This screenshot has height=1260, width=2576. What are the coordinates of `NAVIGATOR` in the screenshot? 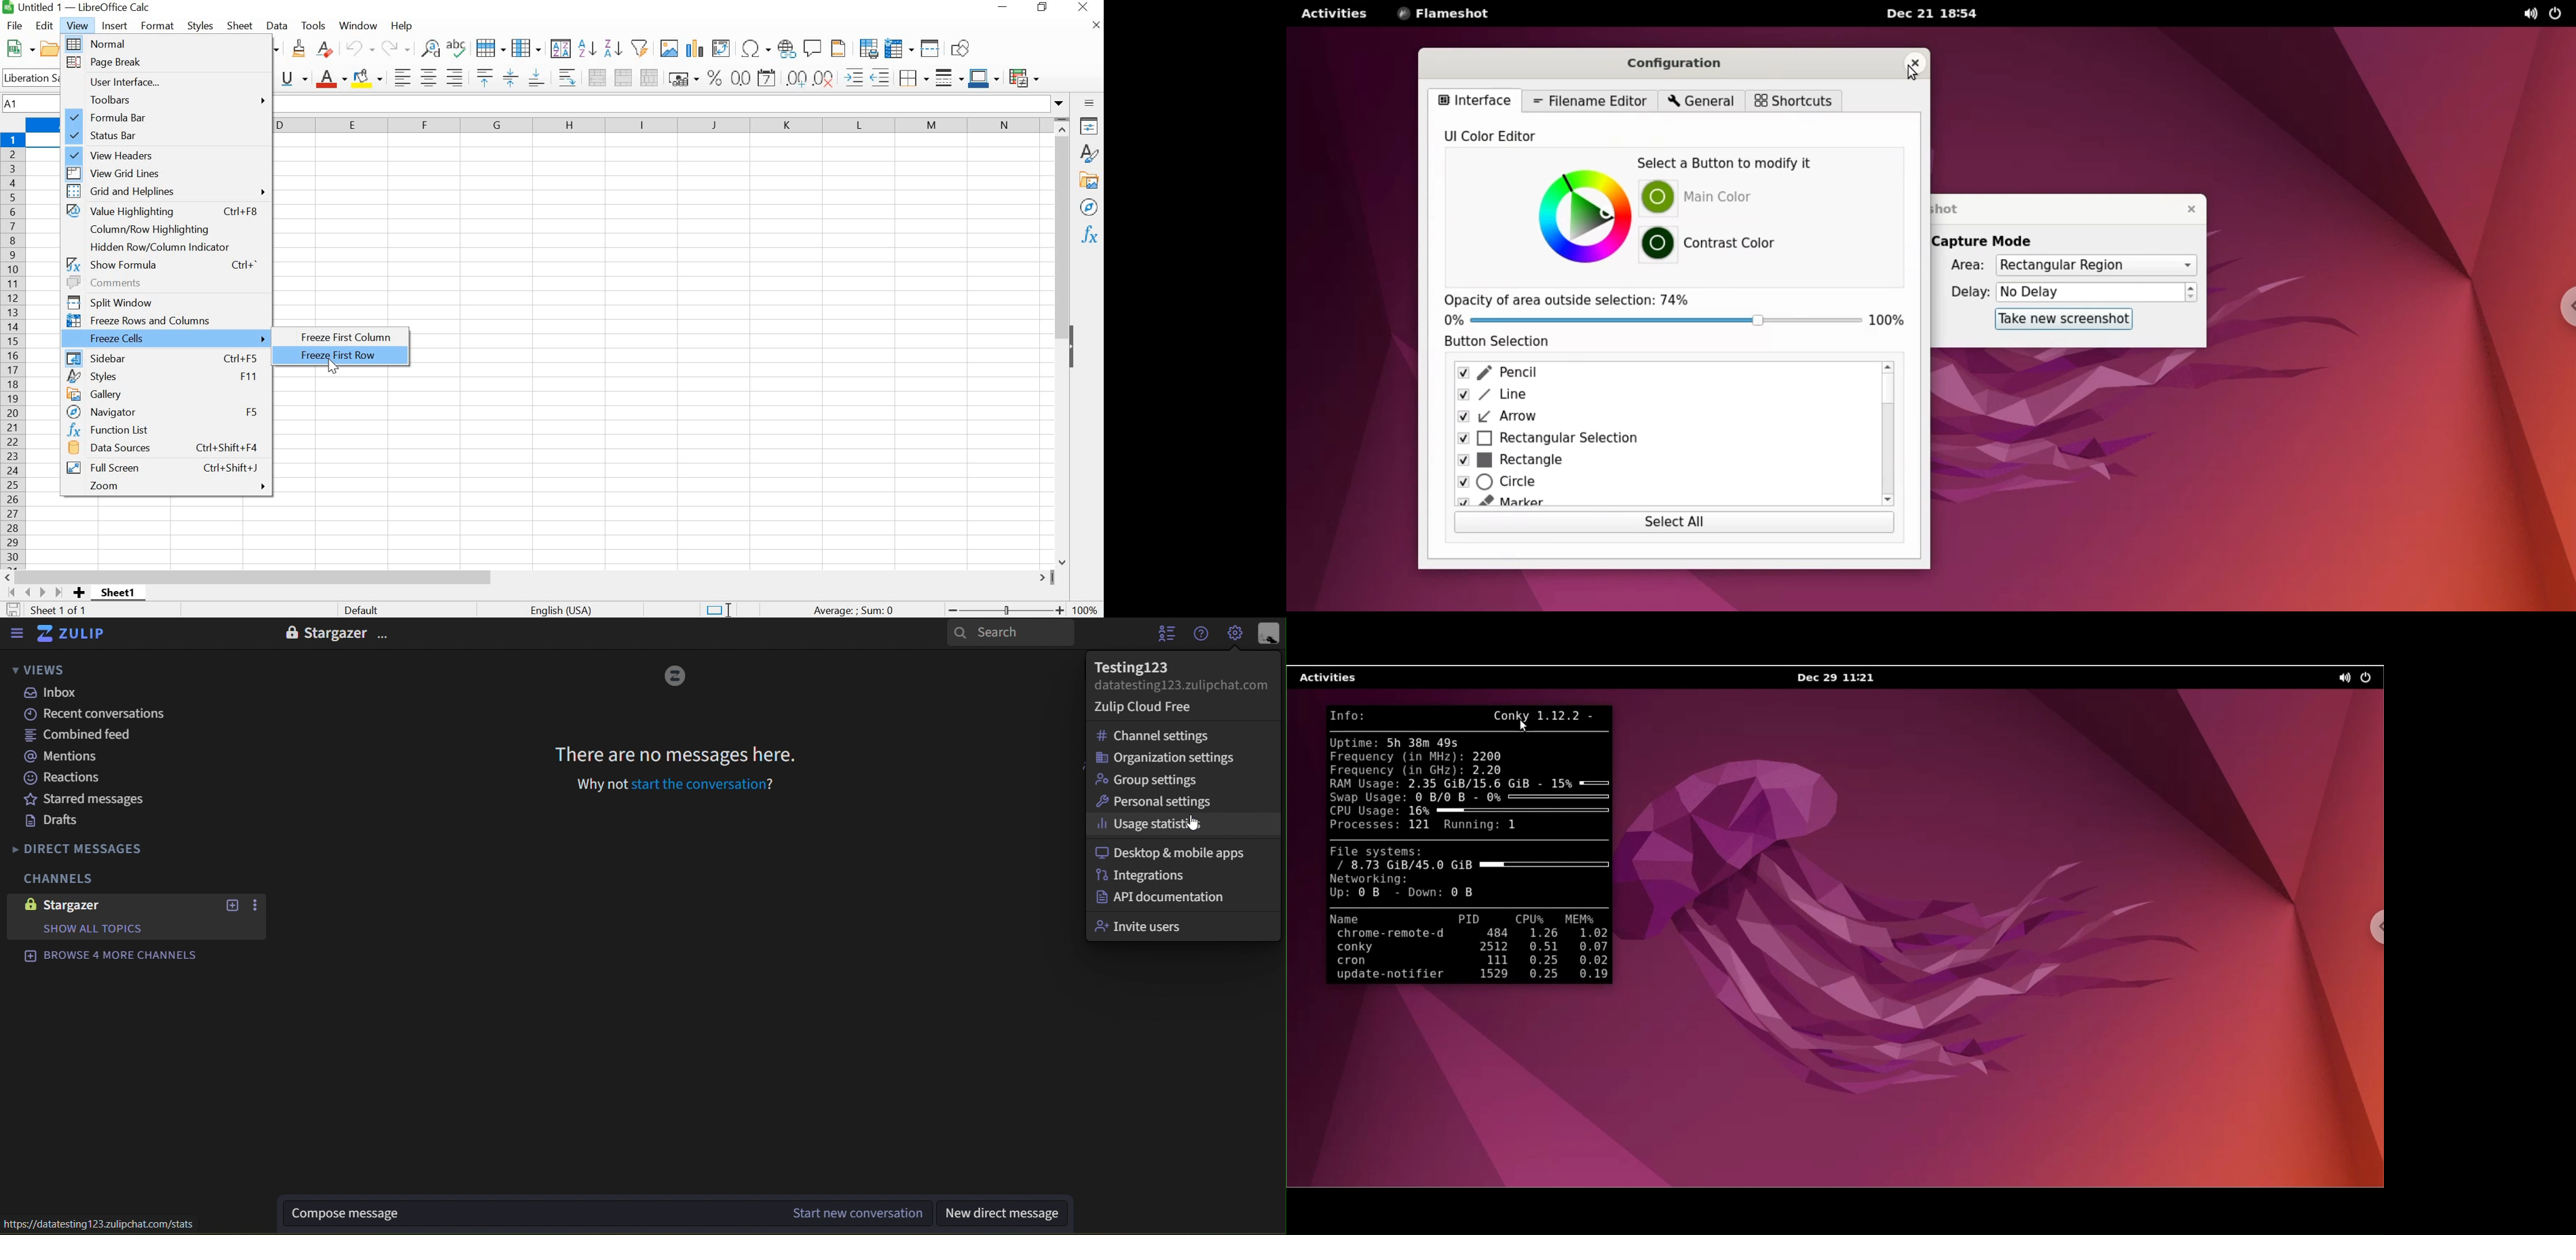 It's located at (164, 412).